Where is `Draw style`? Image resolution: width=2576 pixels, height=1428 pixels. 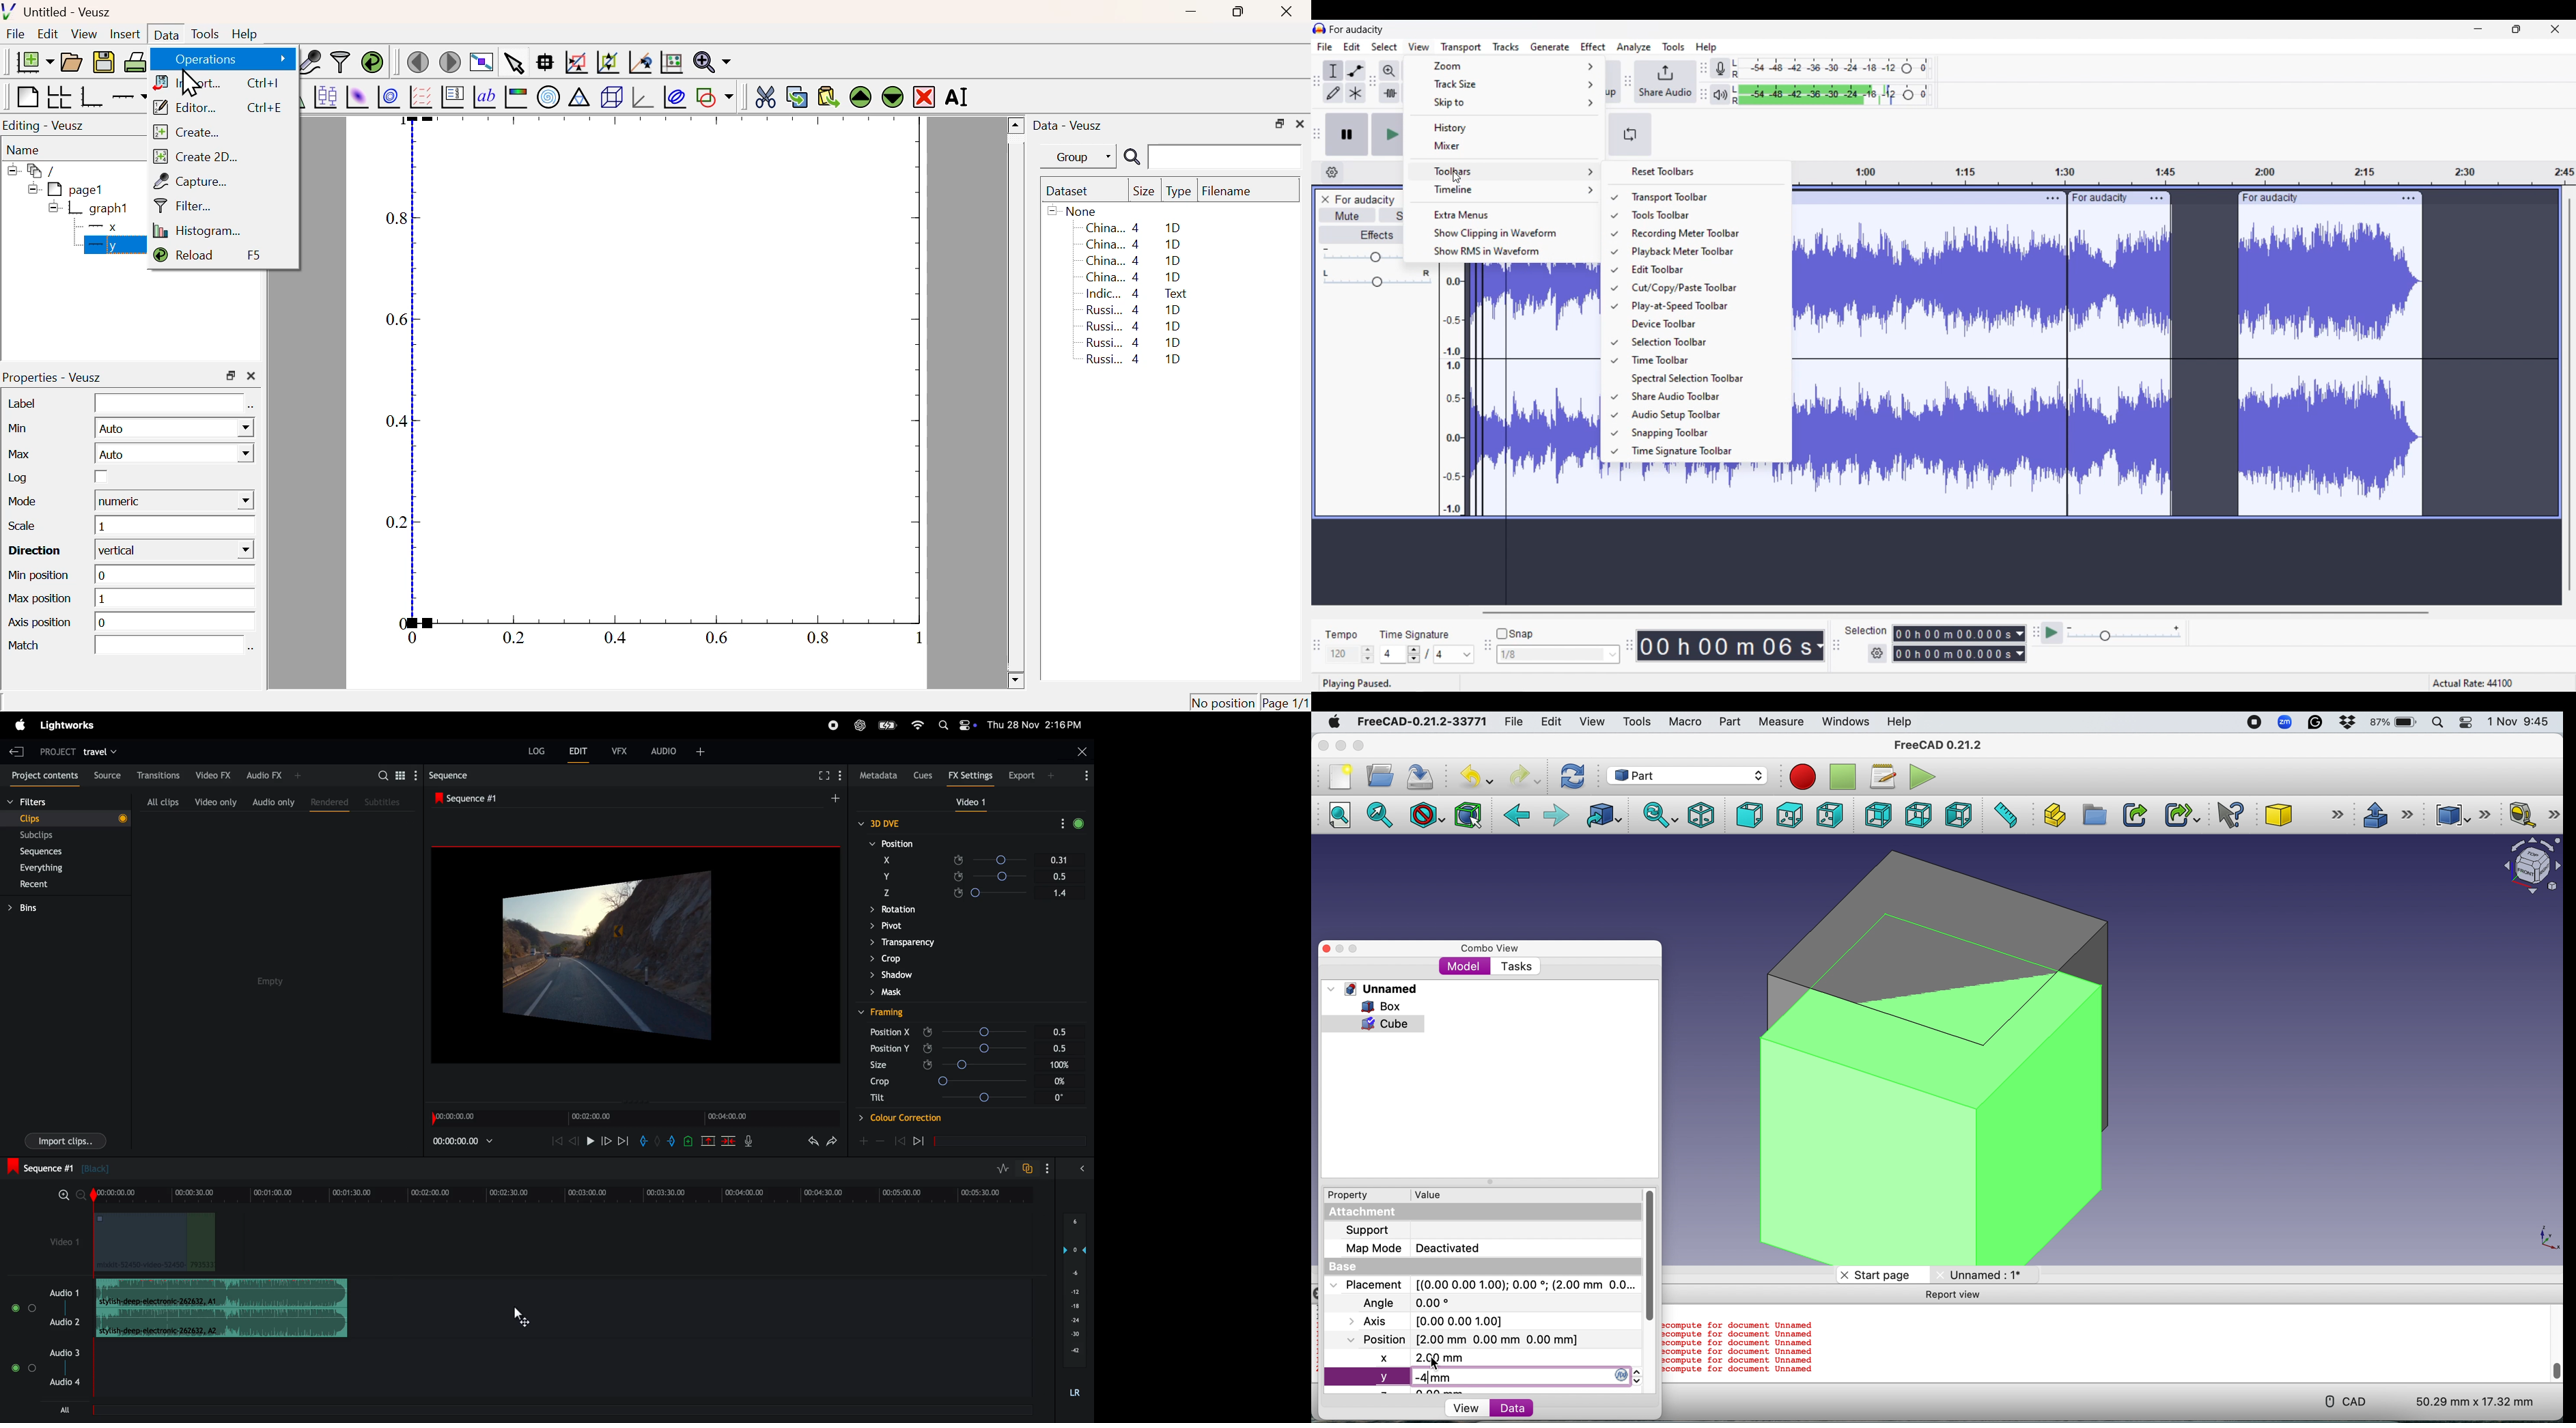 Draw style is located at coordinates (1428, 815).